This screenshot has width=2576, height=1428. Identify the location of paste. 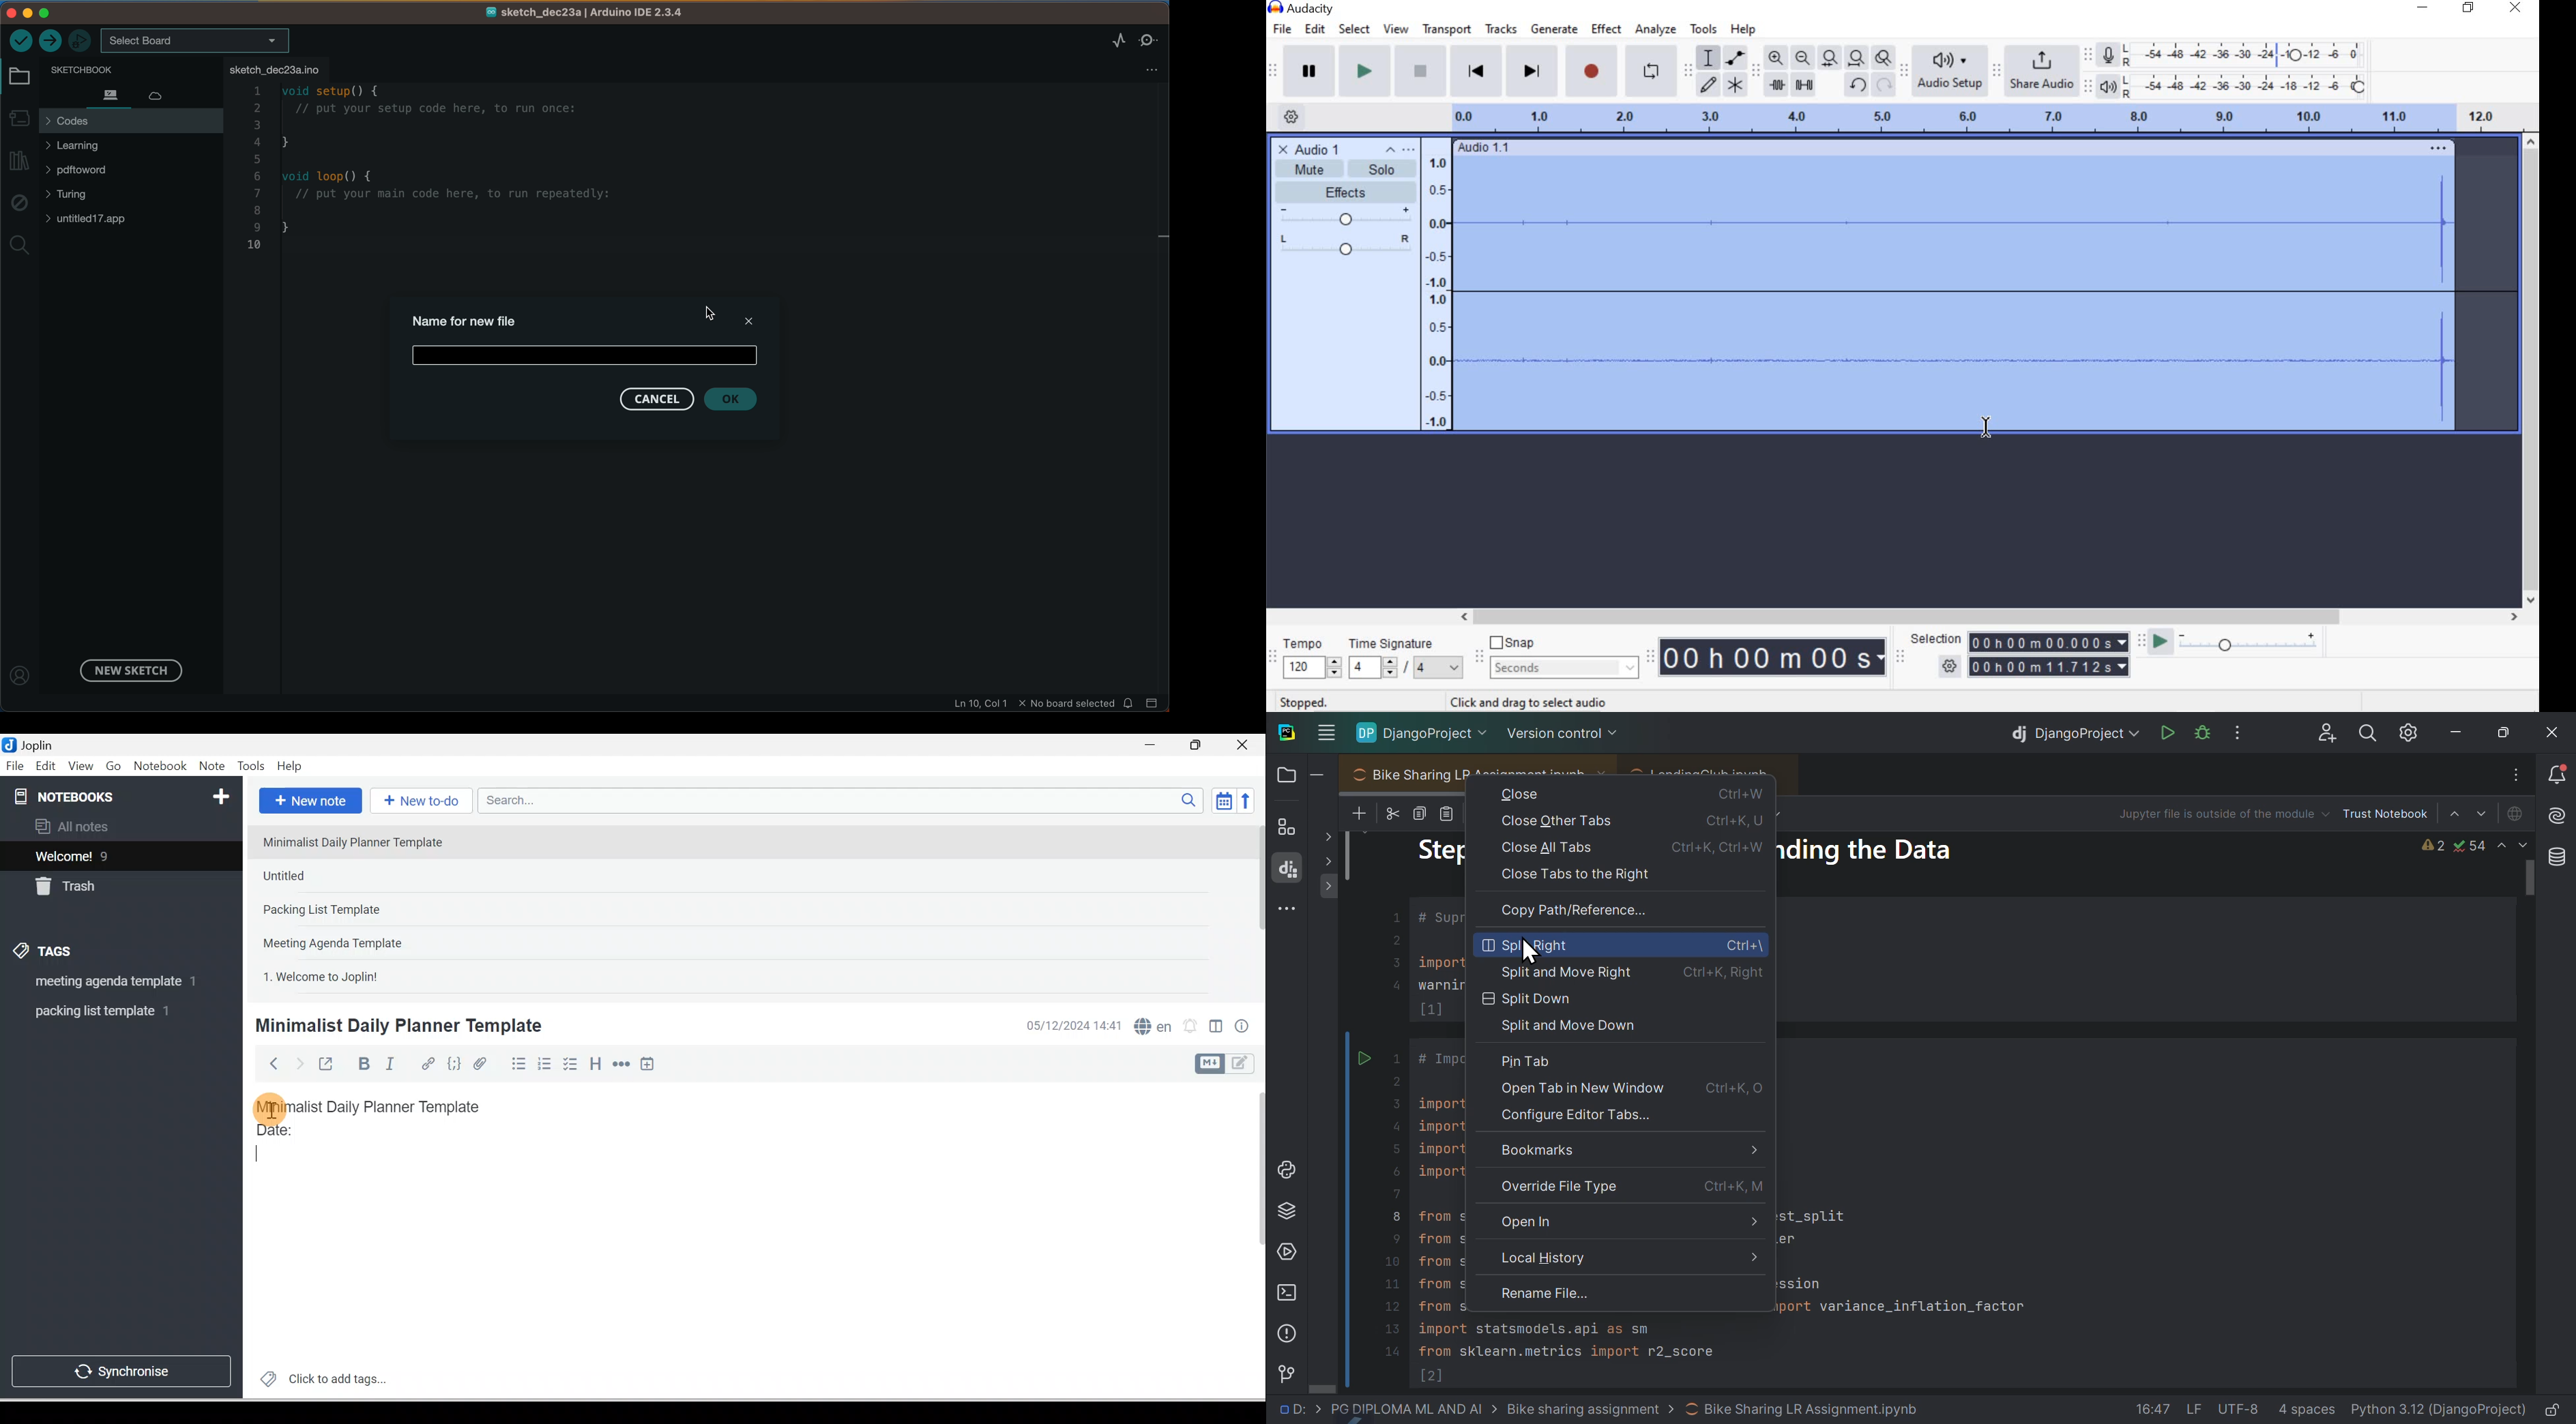
(1450, 814).